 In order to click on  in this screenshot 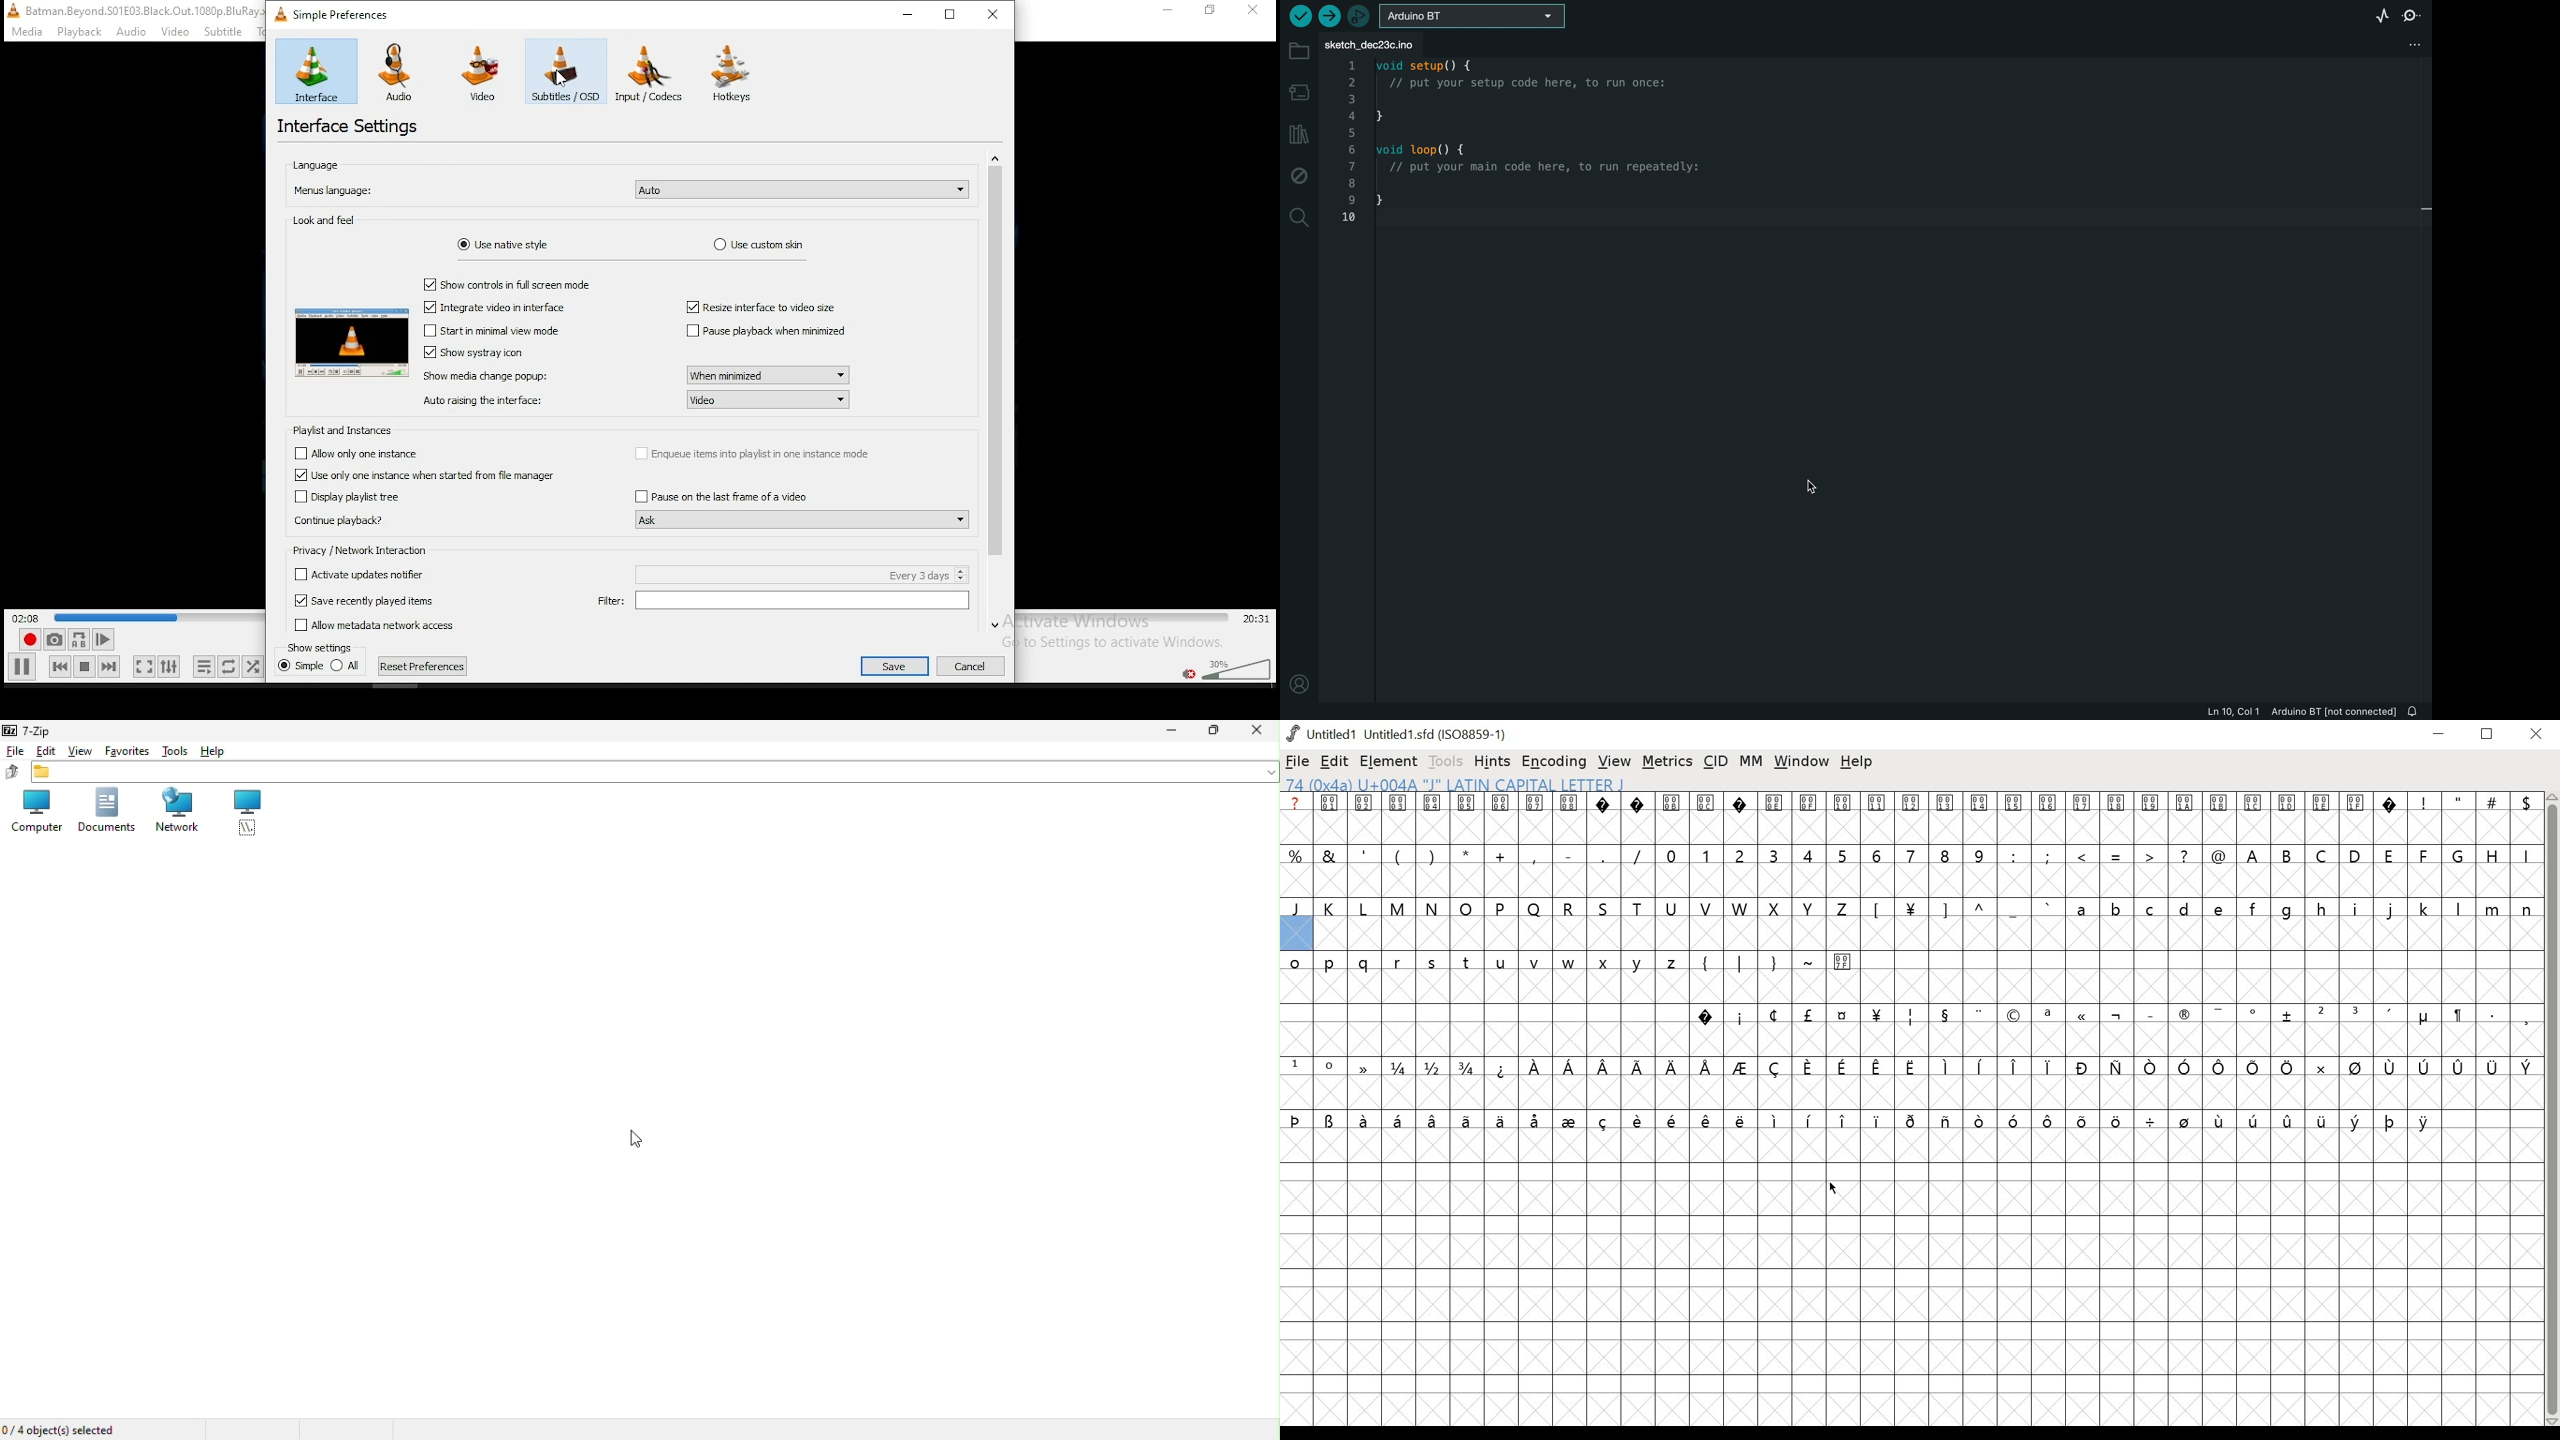, I will do `click(491, 375)`.